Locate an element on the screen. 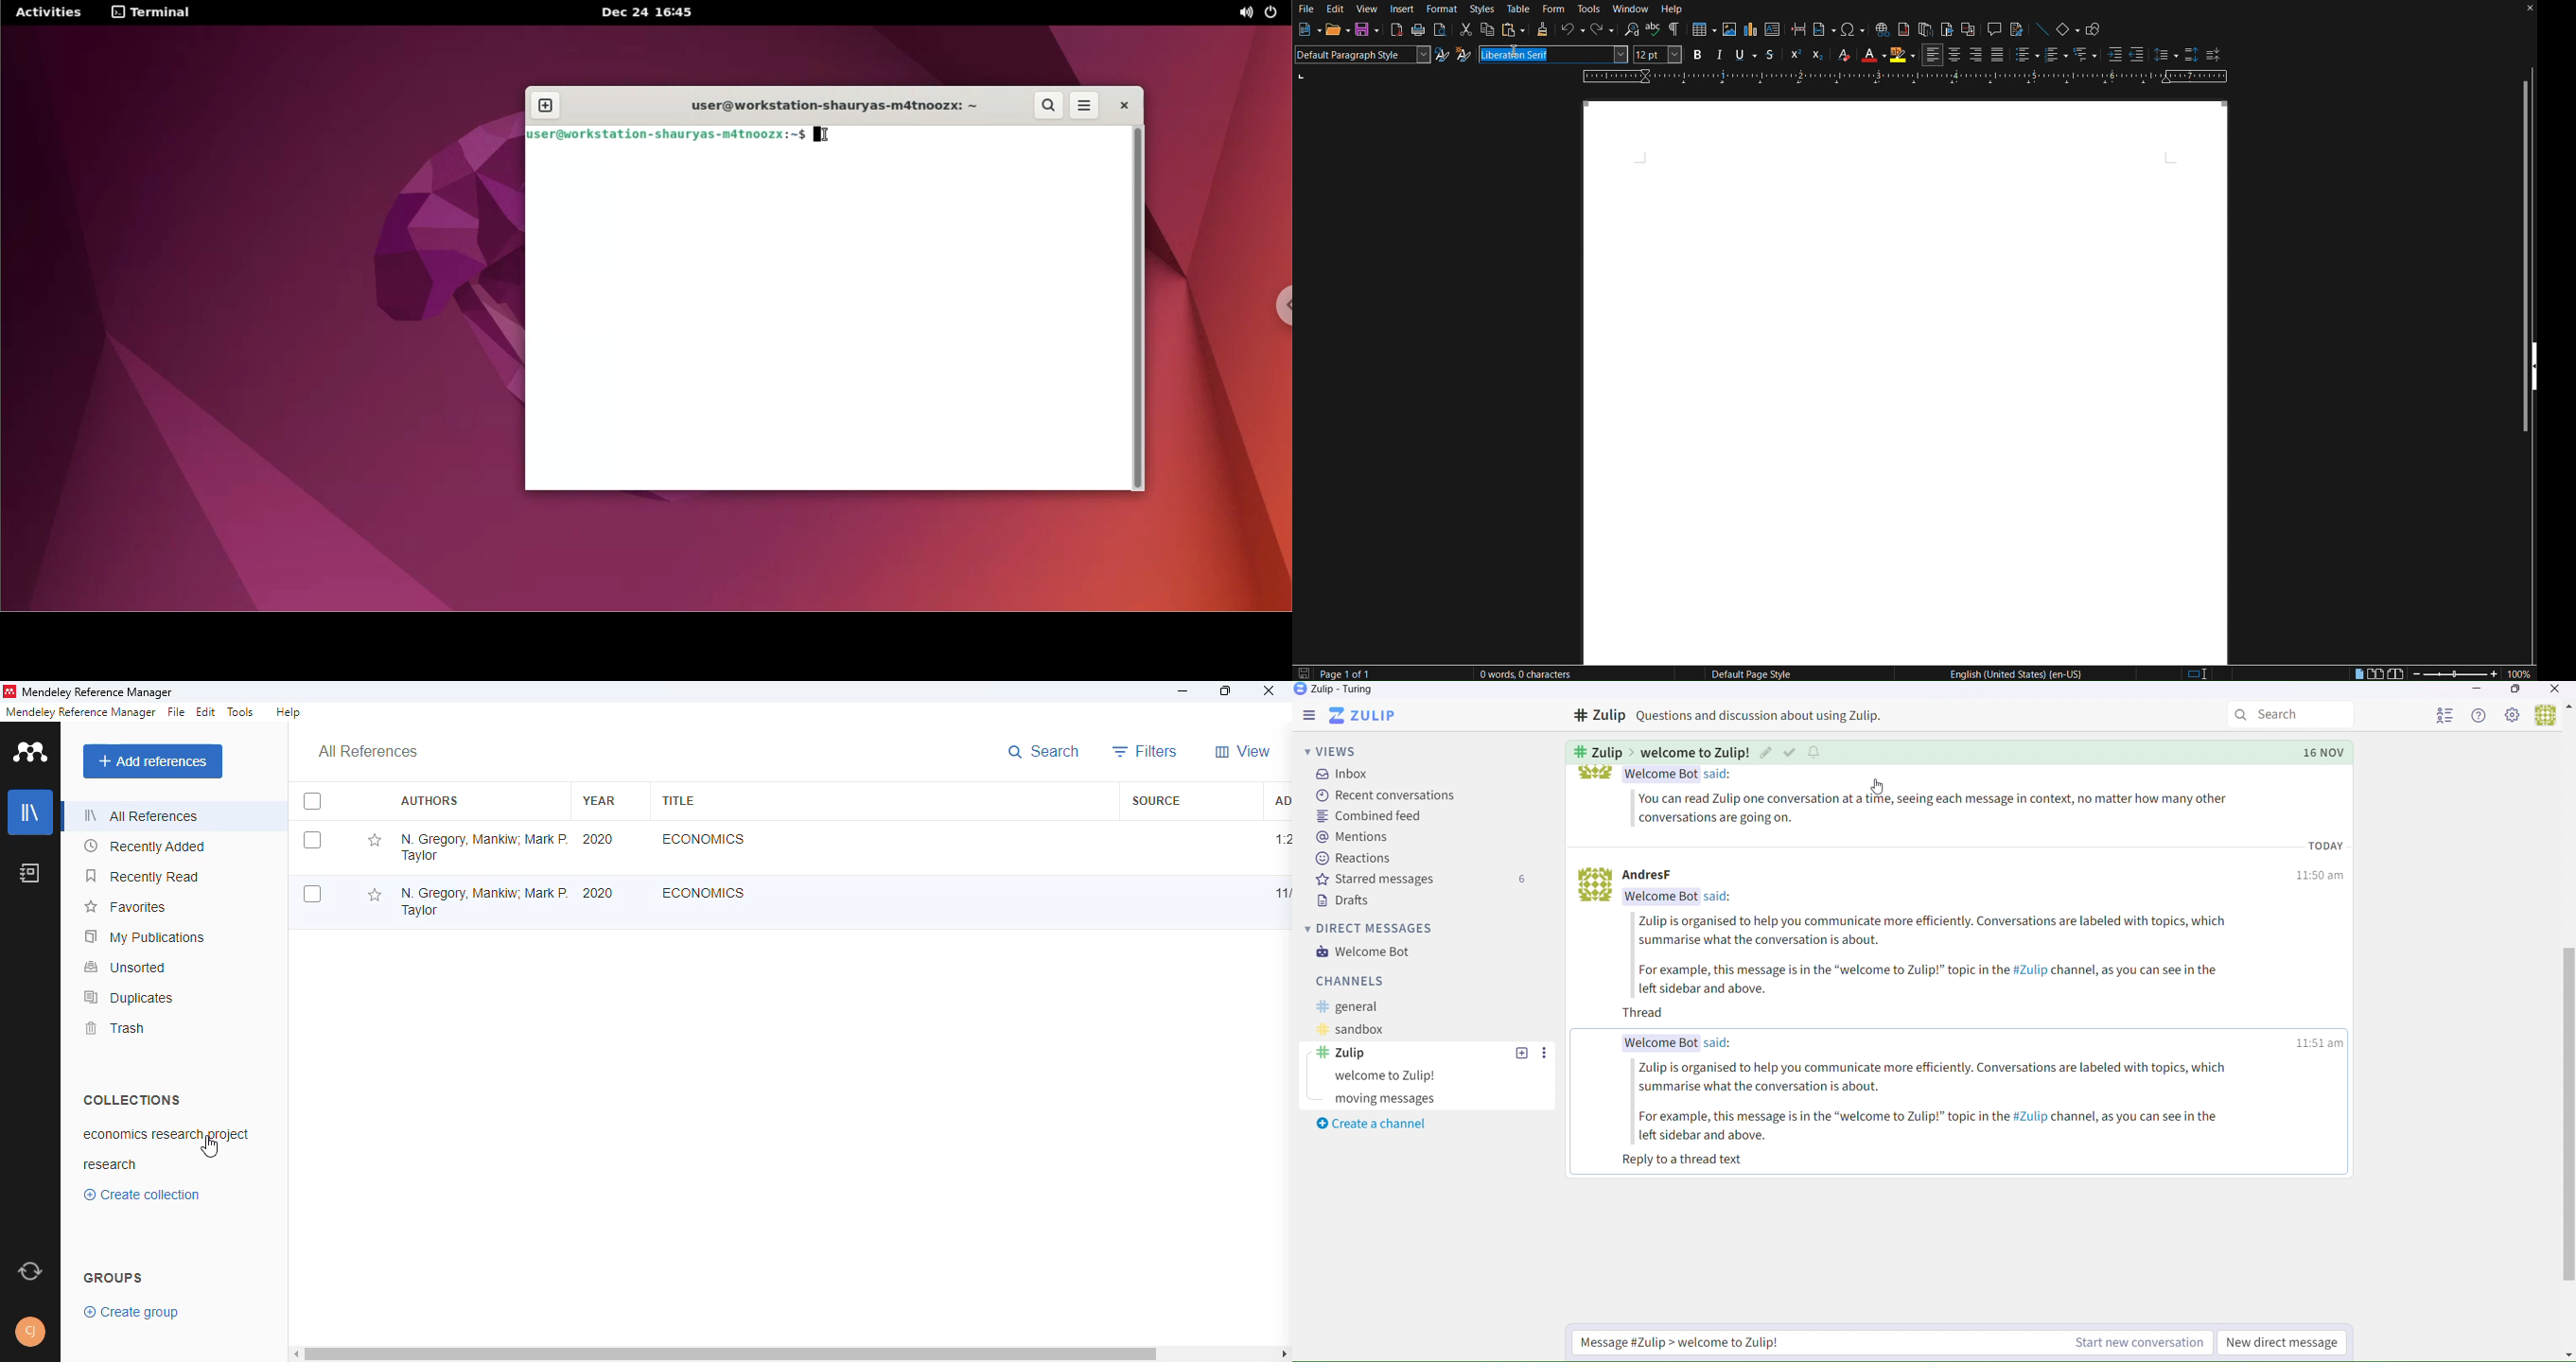  Underline is located at coordinates (1745, 54).